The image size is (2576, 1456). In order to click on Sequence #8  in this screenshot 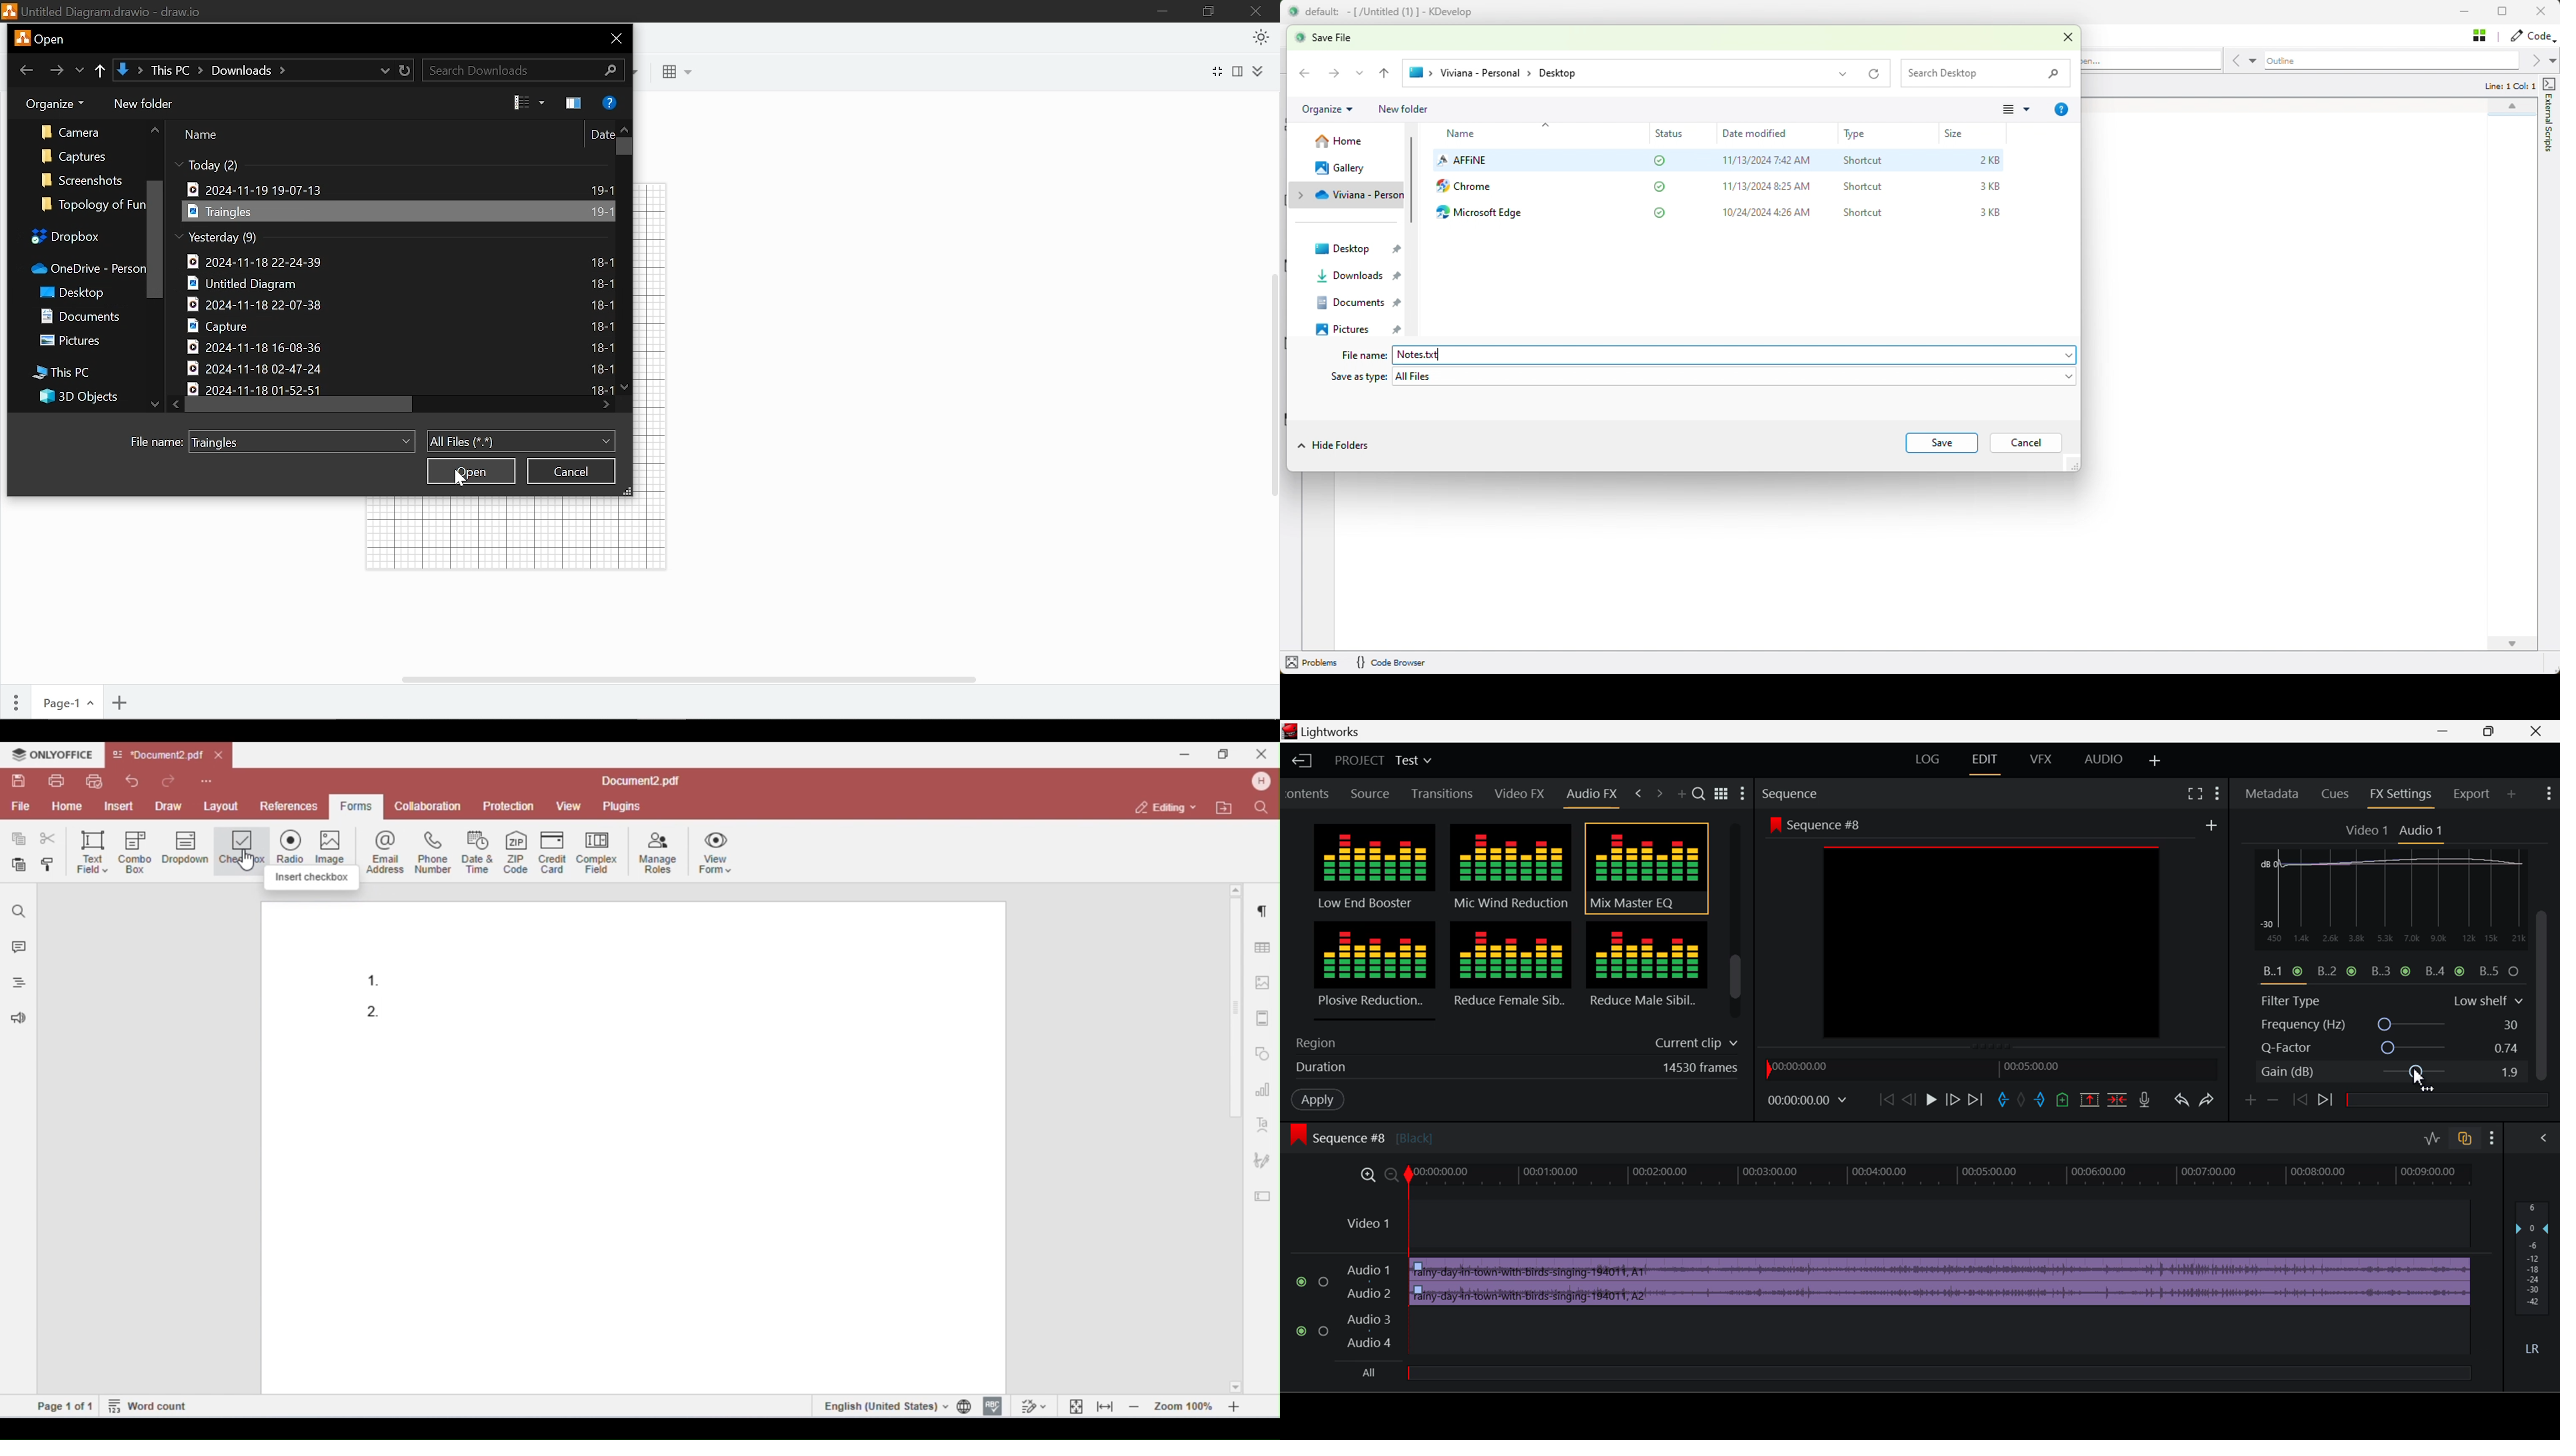, I will do `click(1813, 822)`.